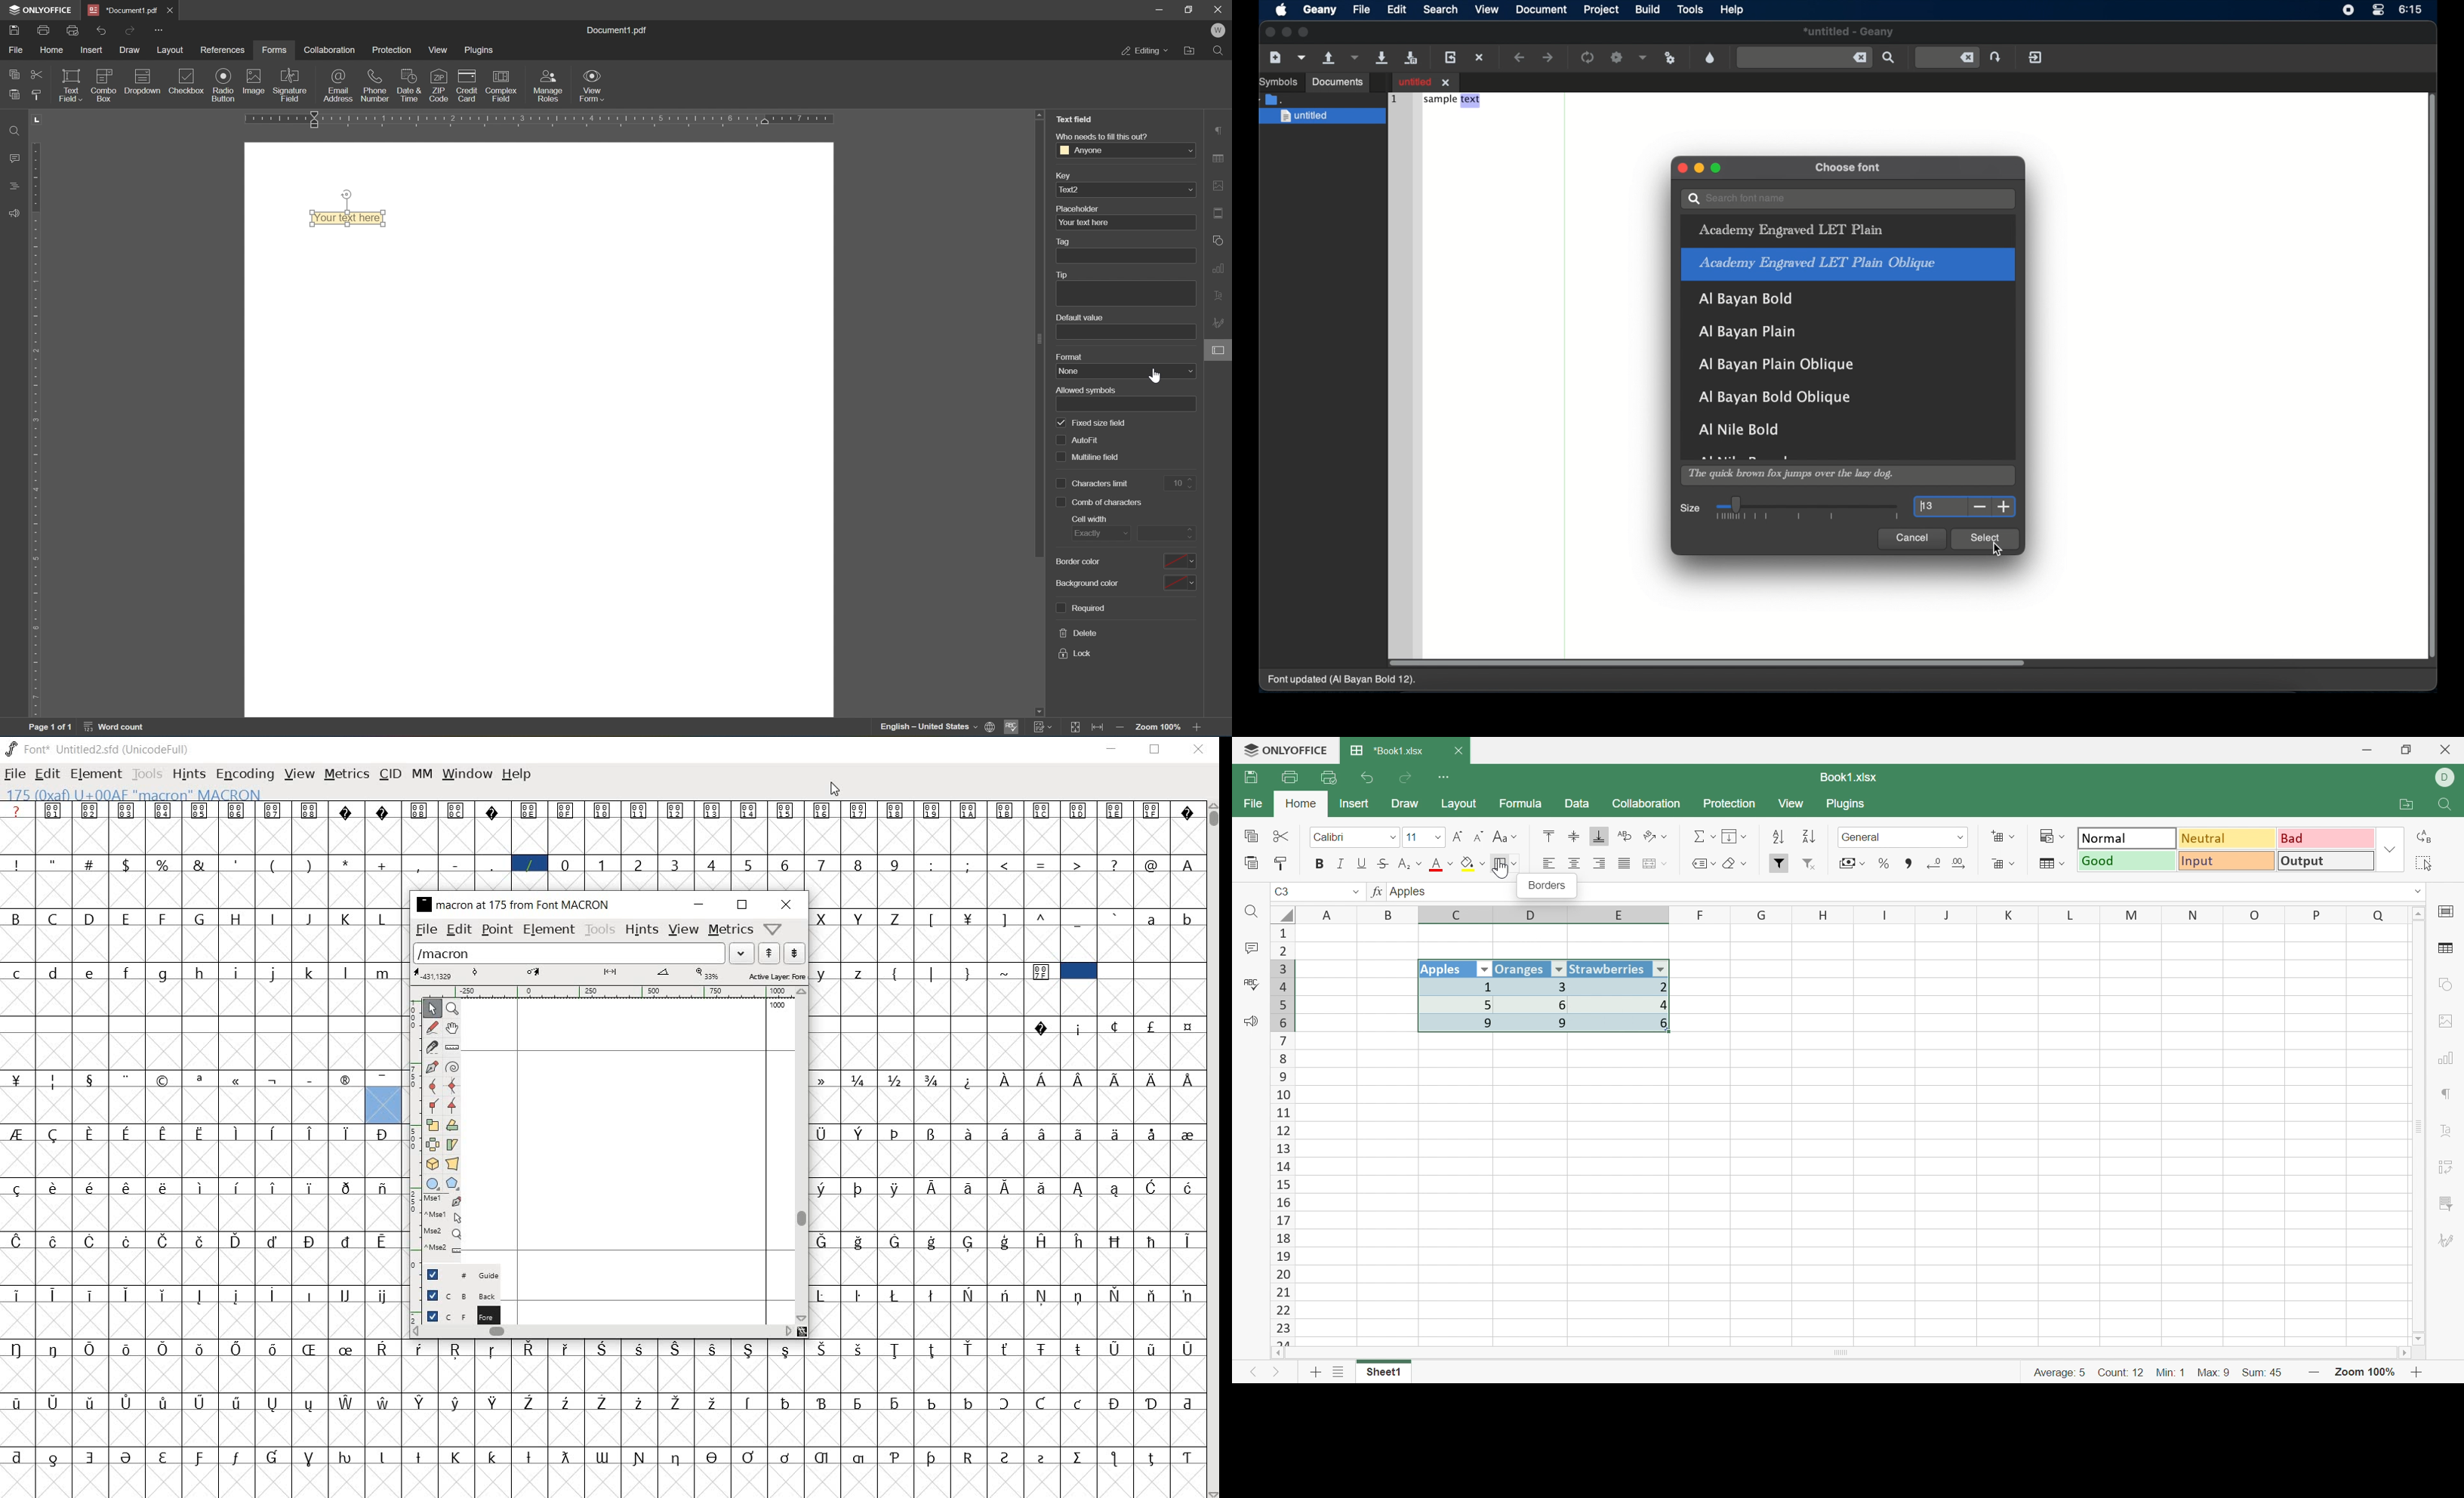 This screenshot has width=2464, height=1512. What do you see at coordinates (1353, 892) in the screenshot?
I see `Drop down` at bounding box center [1353, 892].